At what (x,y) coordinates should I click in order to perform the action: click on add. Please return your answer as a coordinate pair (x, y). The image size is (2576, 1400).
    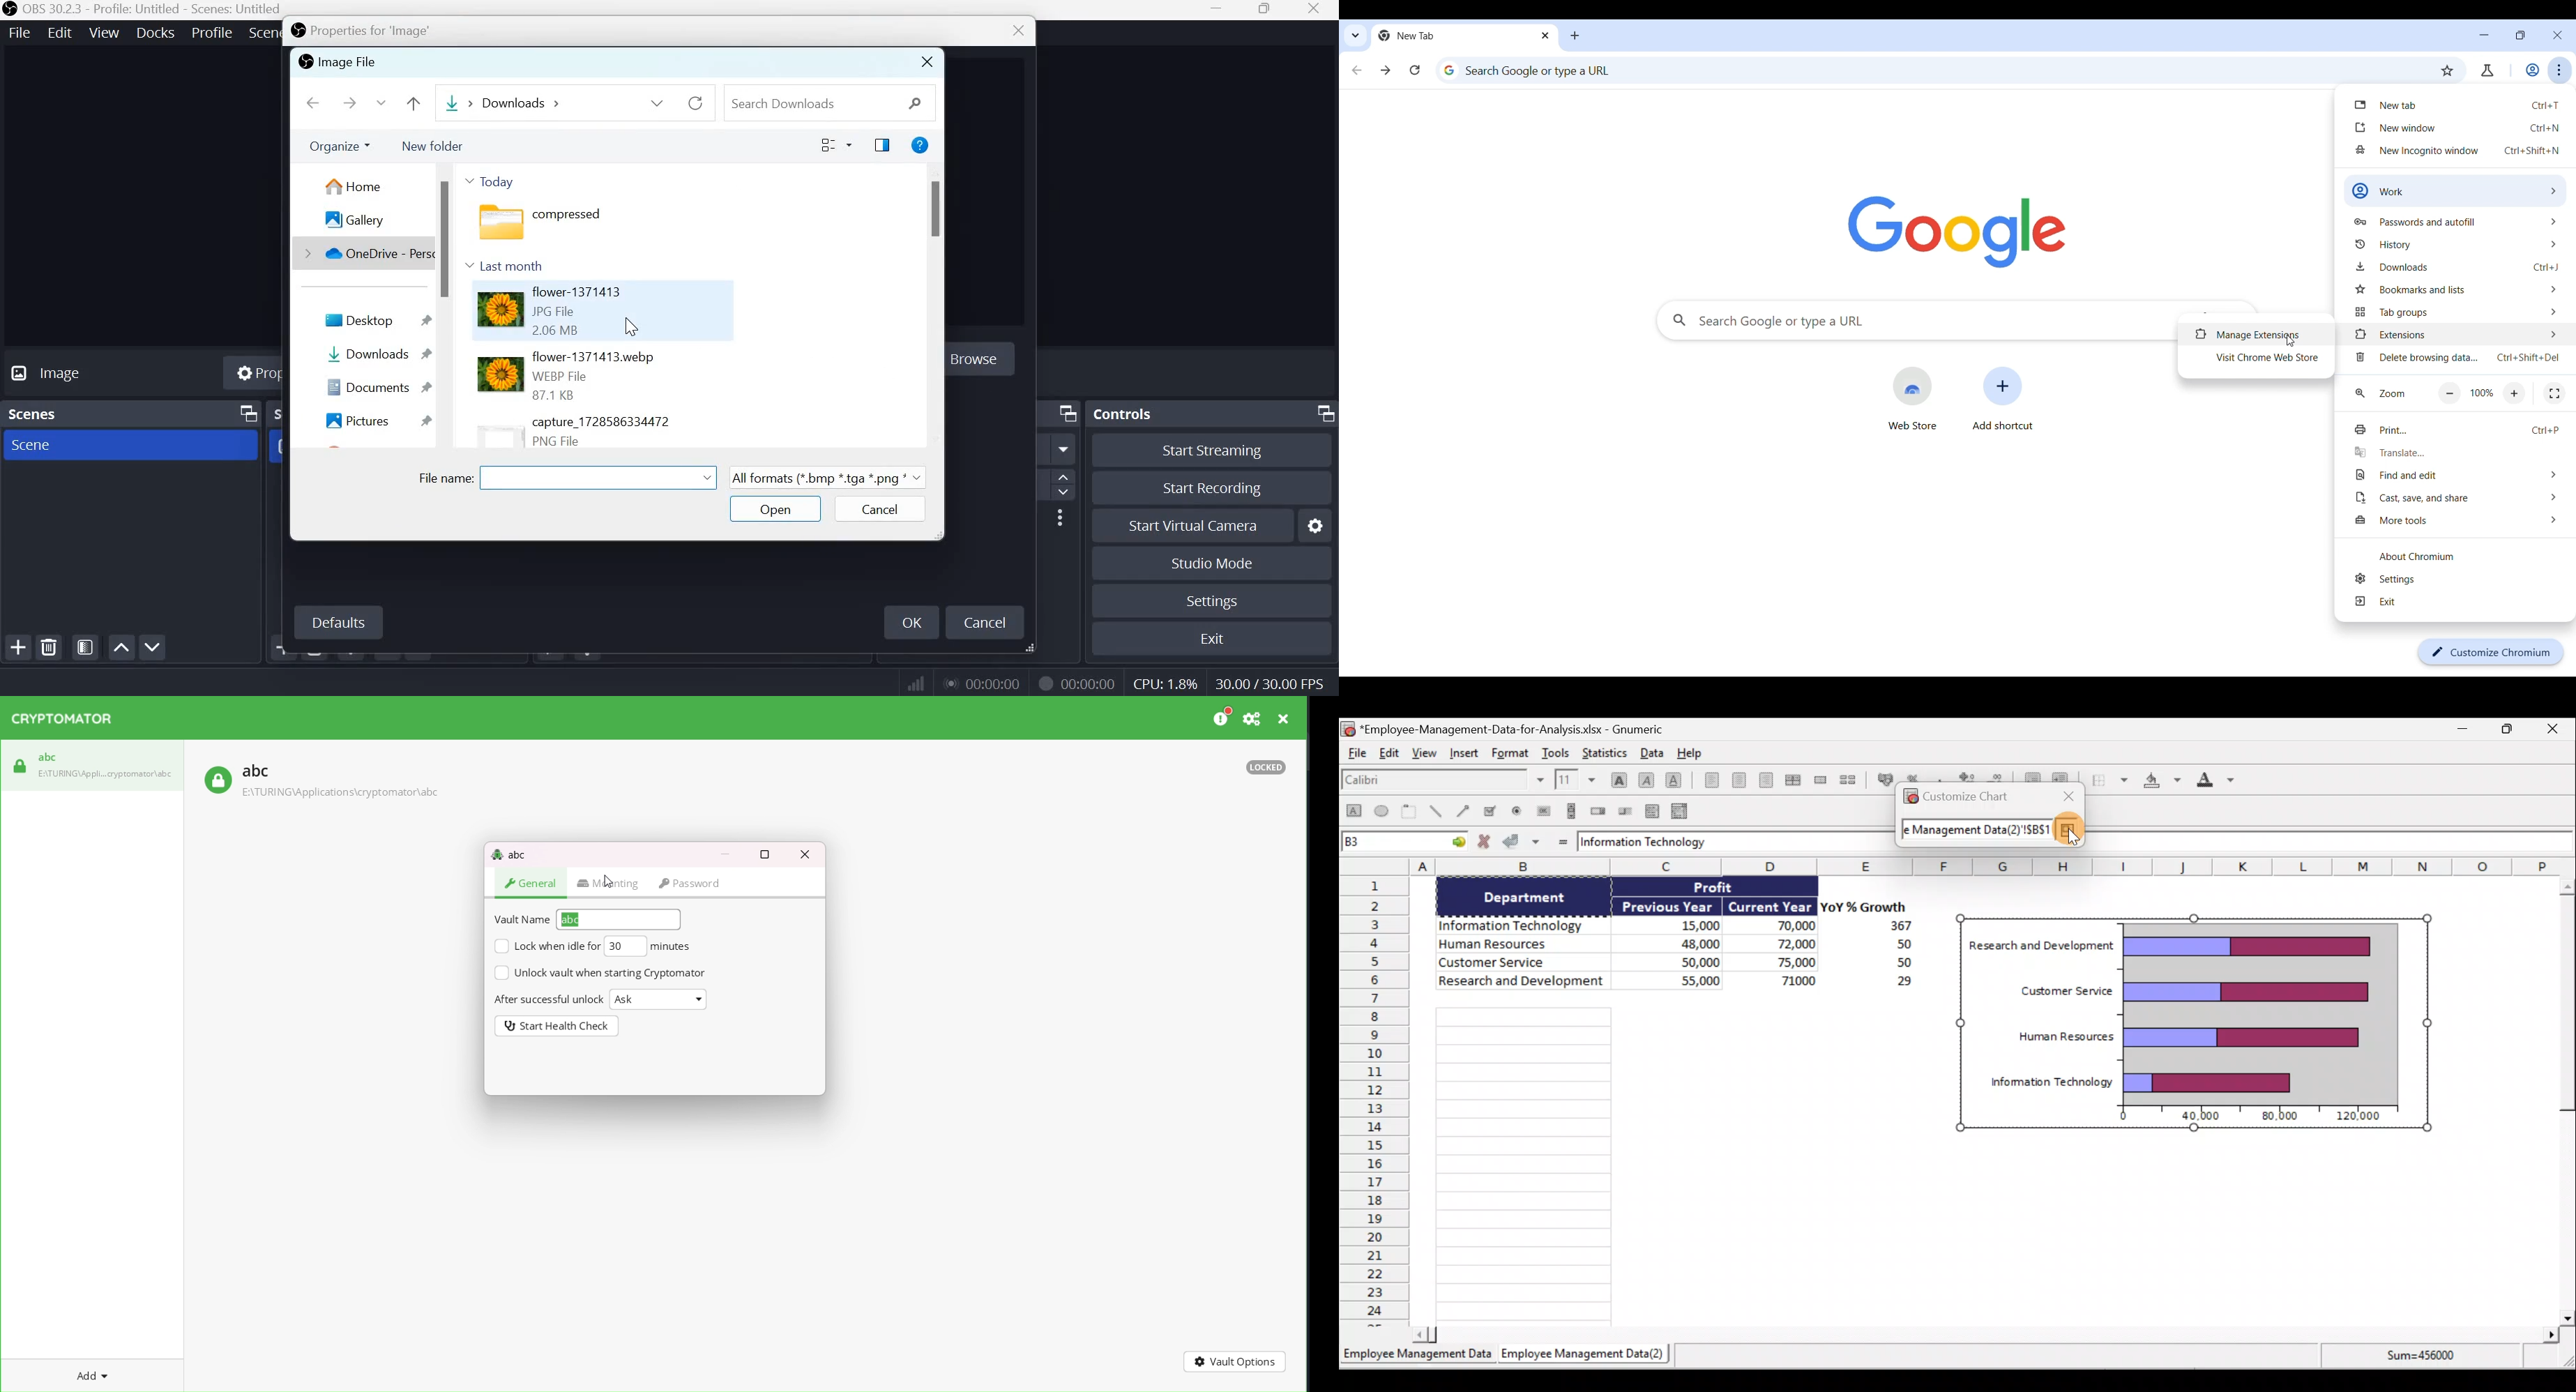
    Looking at the image, I should click on (84, 1374).